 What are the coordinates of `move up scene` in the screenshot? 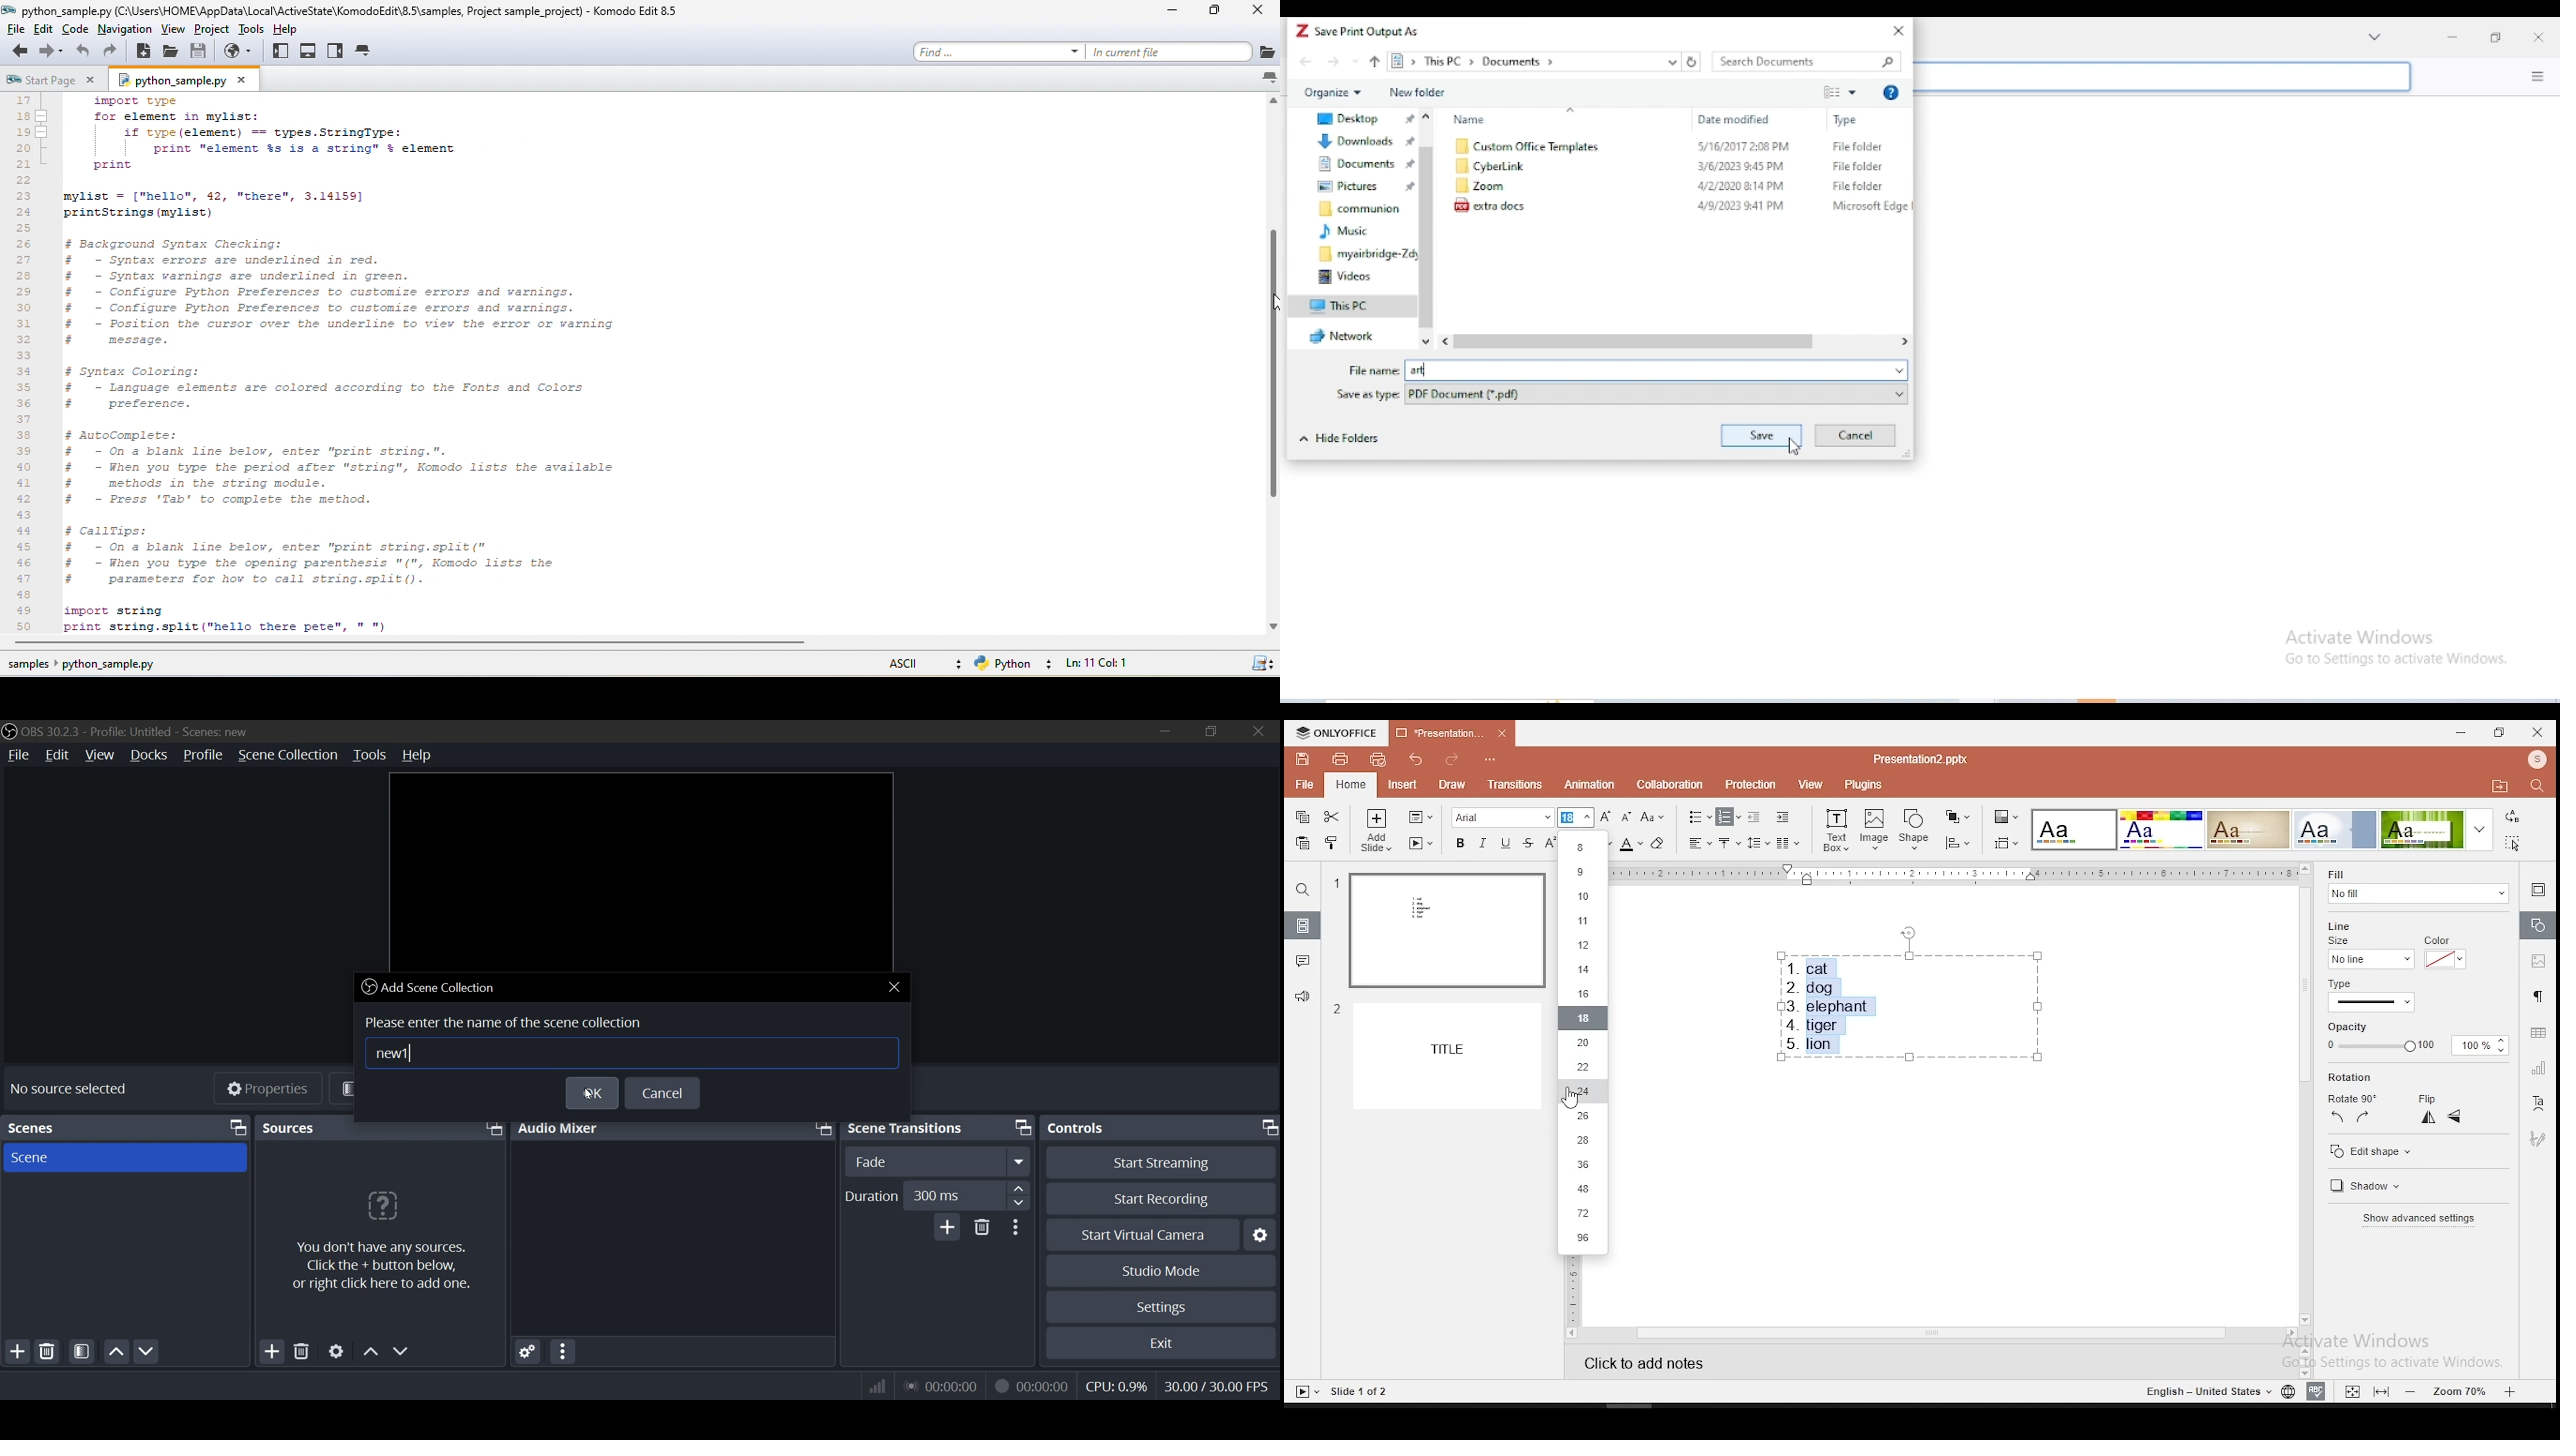 It's located at (116, 1351).